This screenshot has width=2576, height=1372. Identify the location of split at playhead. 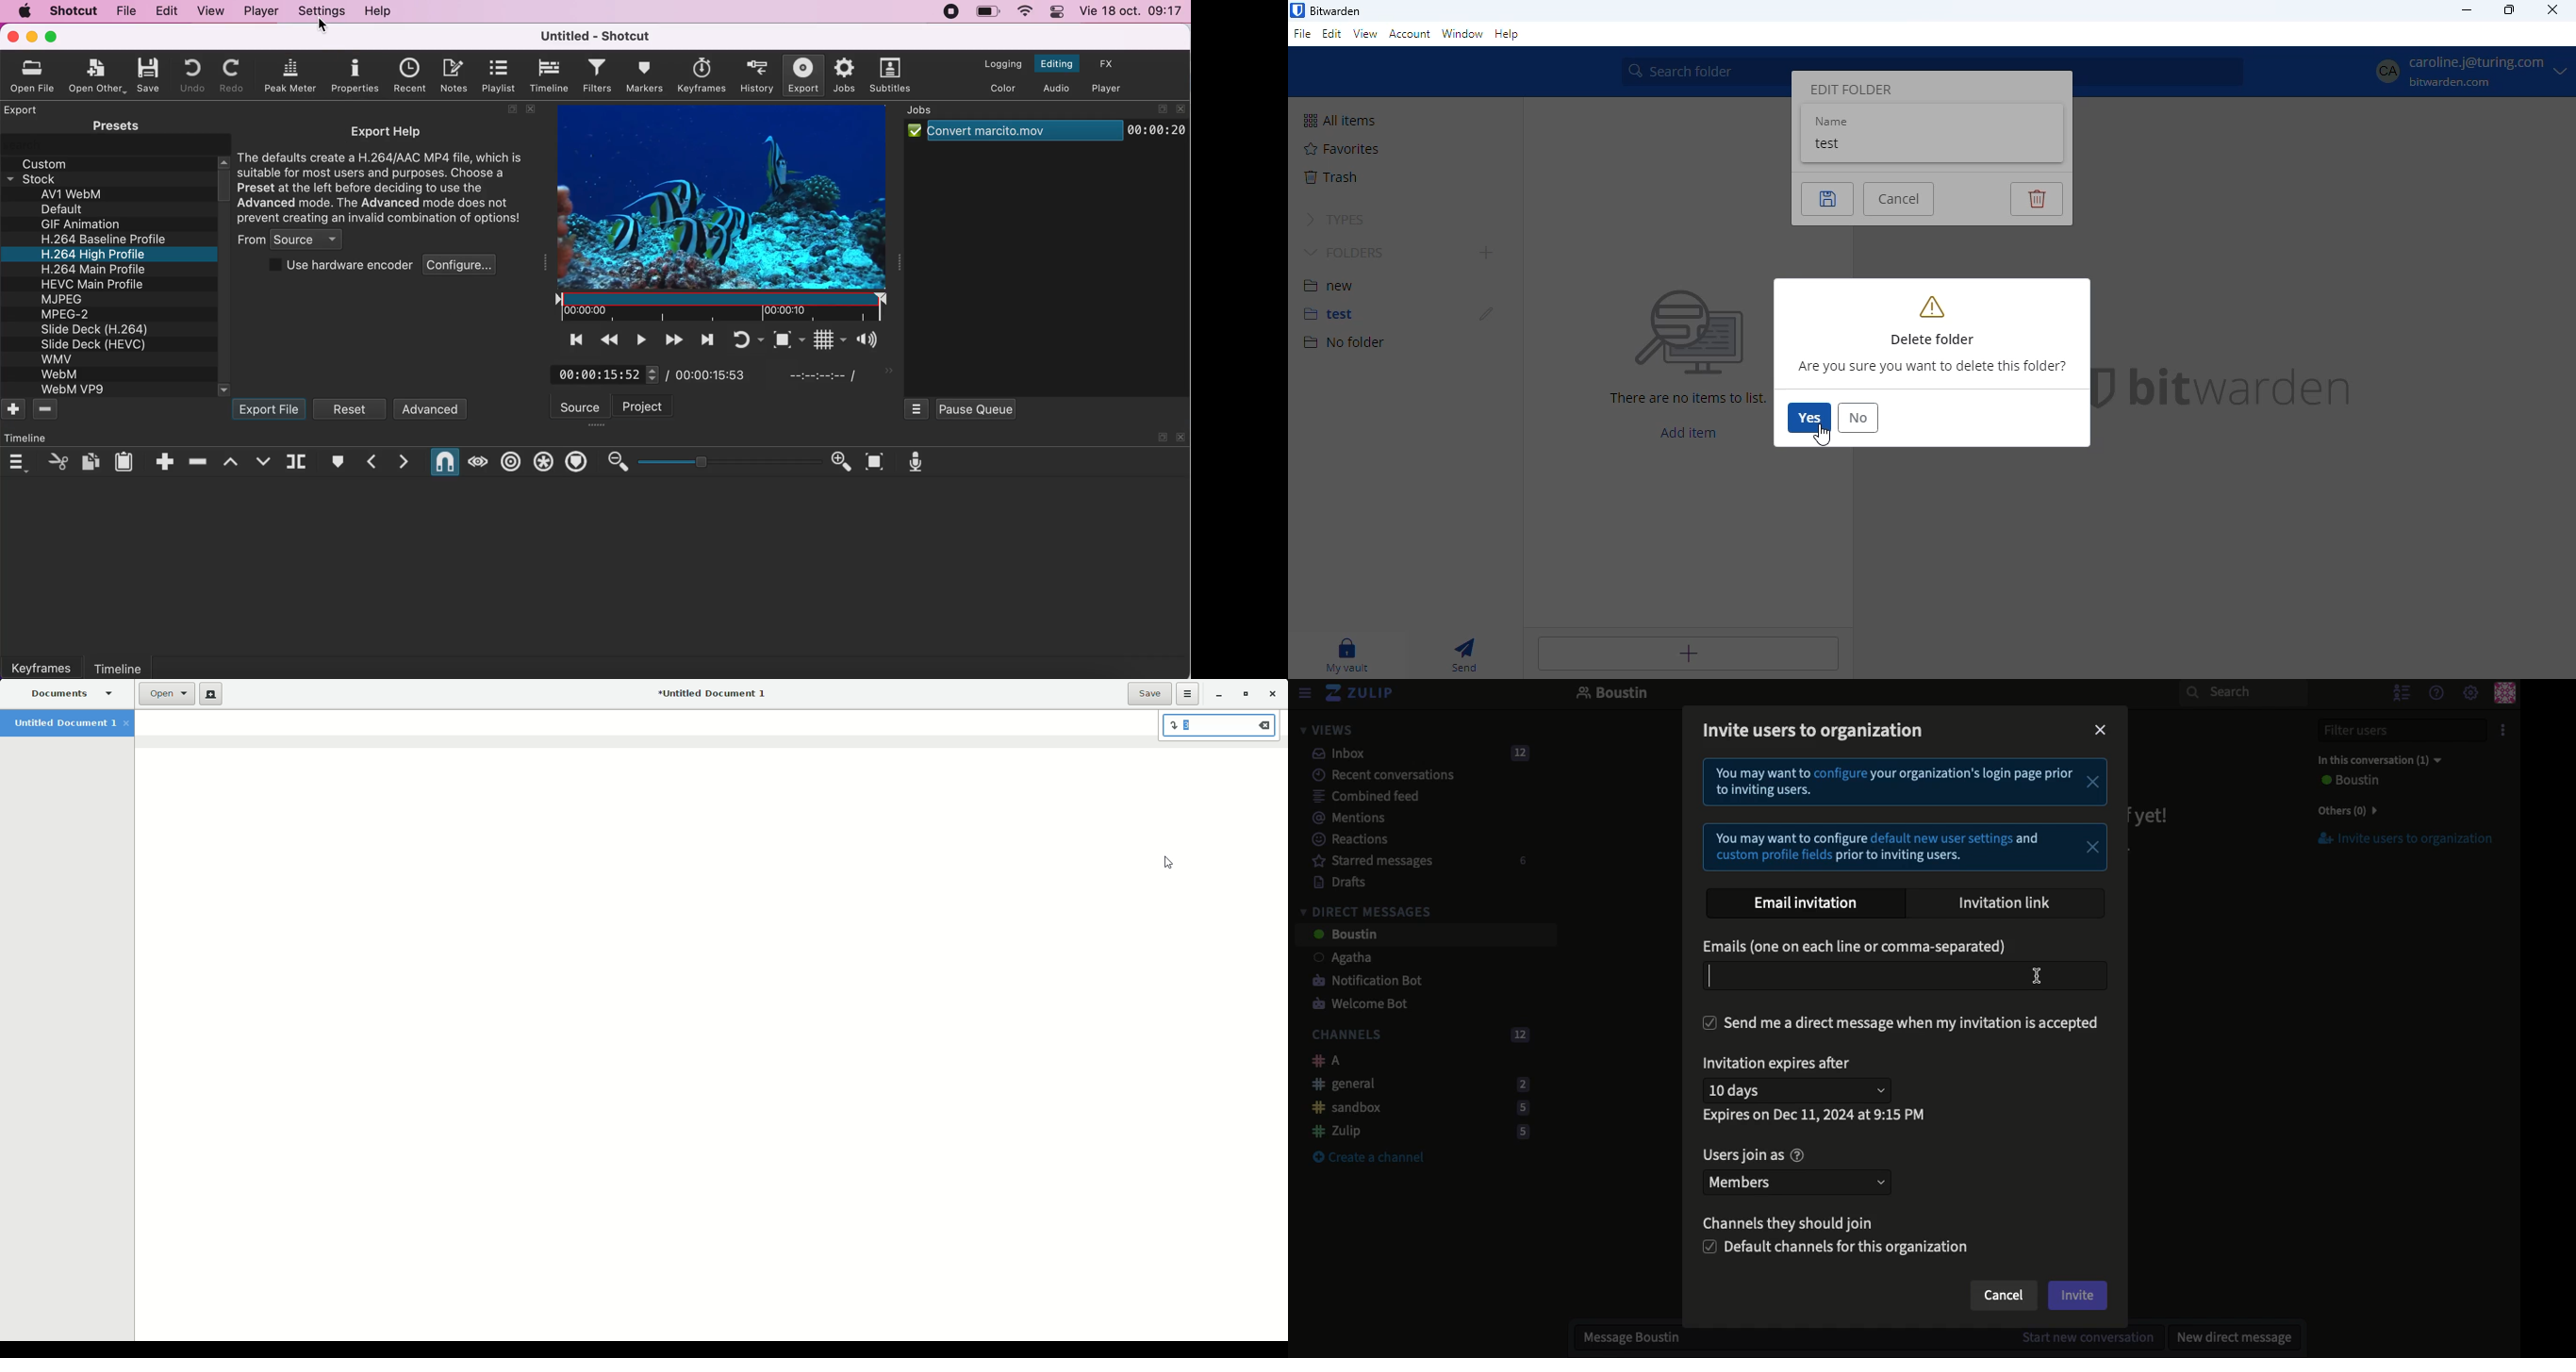
(300, 463).